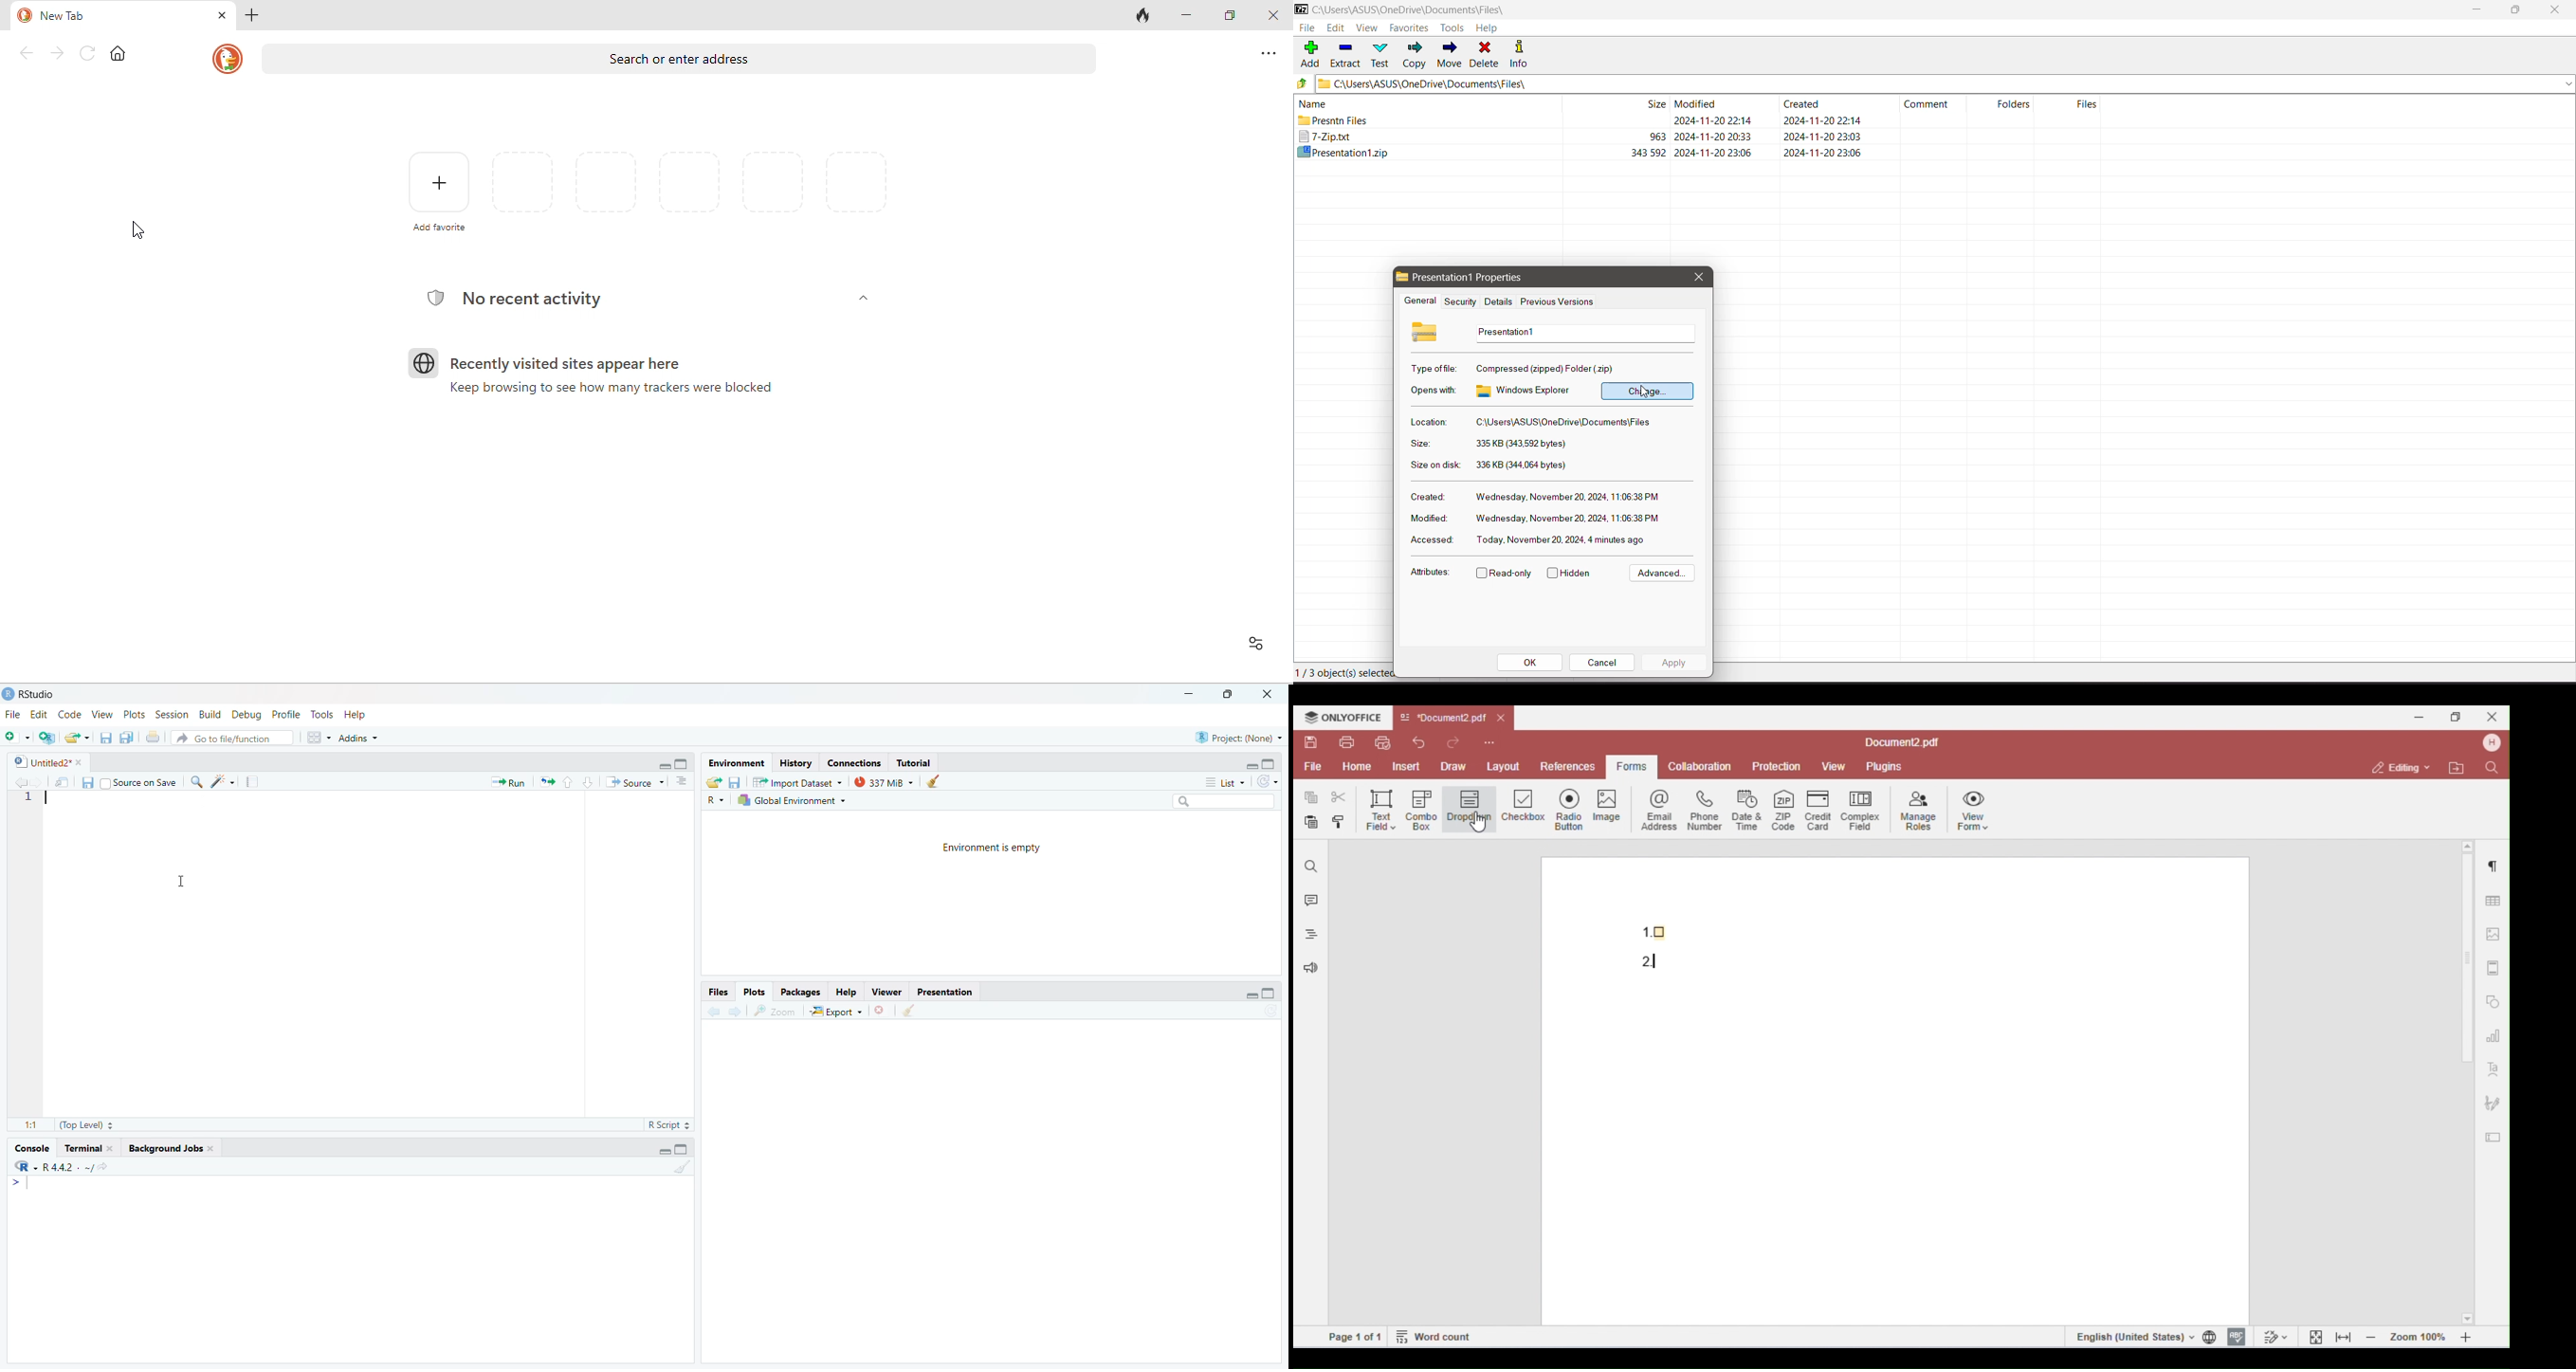 Image resolution: width=2576 pixels, height=1372 pixels. I want to click on Help, so click(844, 992).